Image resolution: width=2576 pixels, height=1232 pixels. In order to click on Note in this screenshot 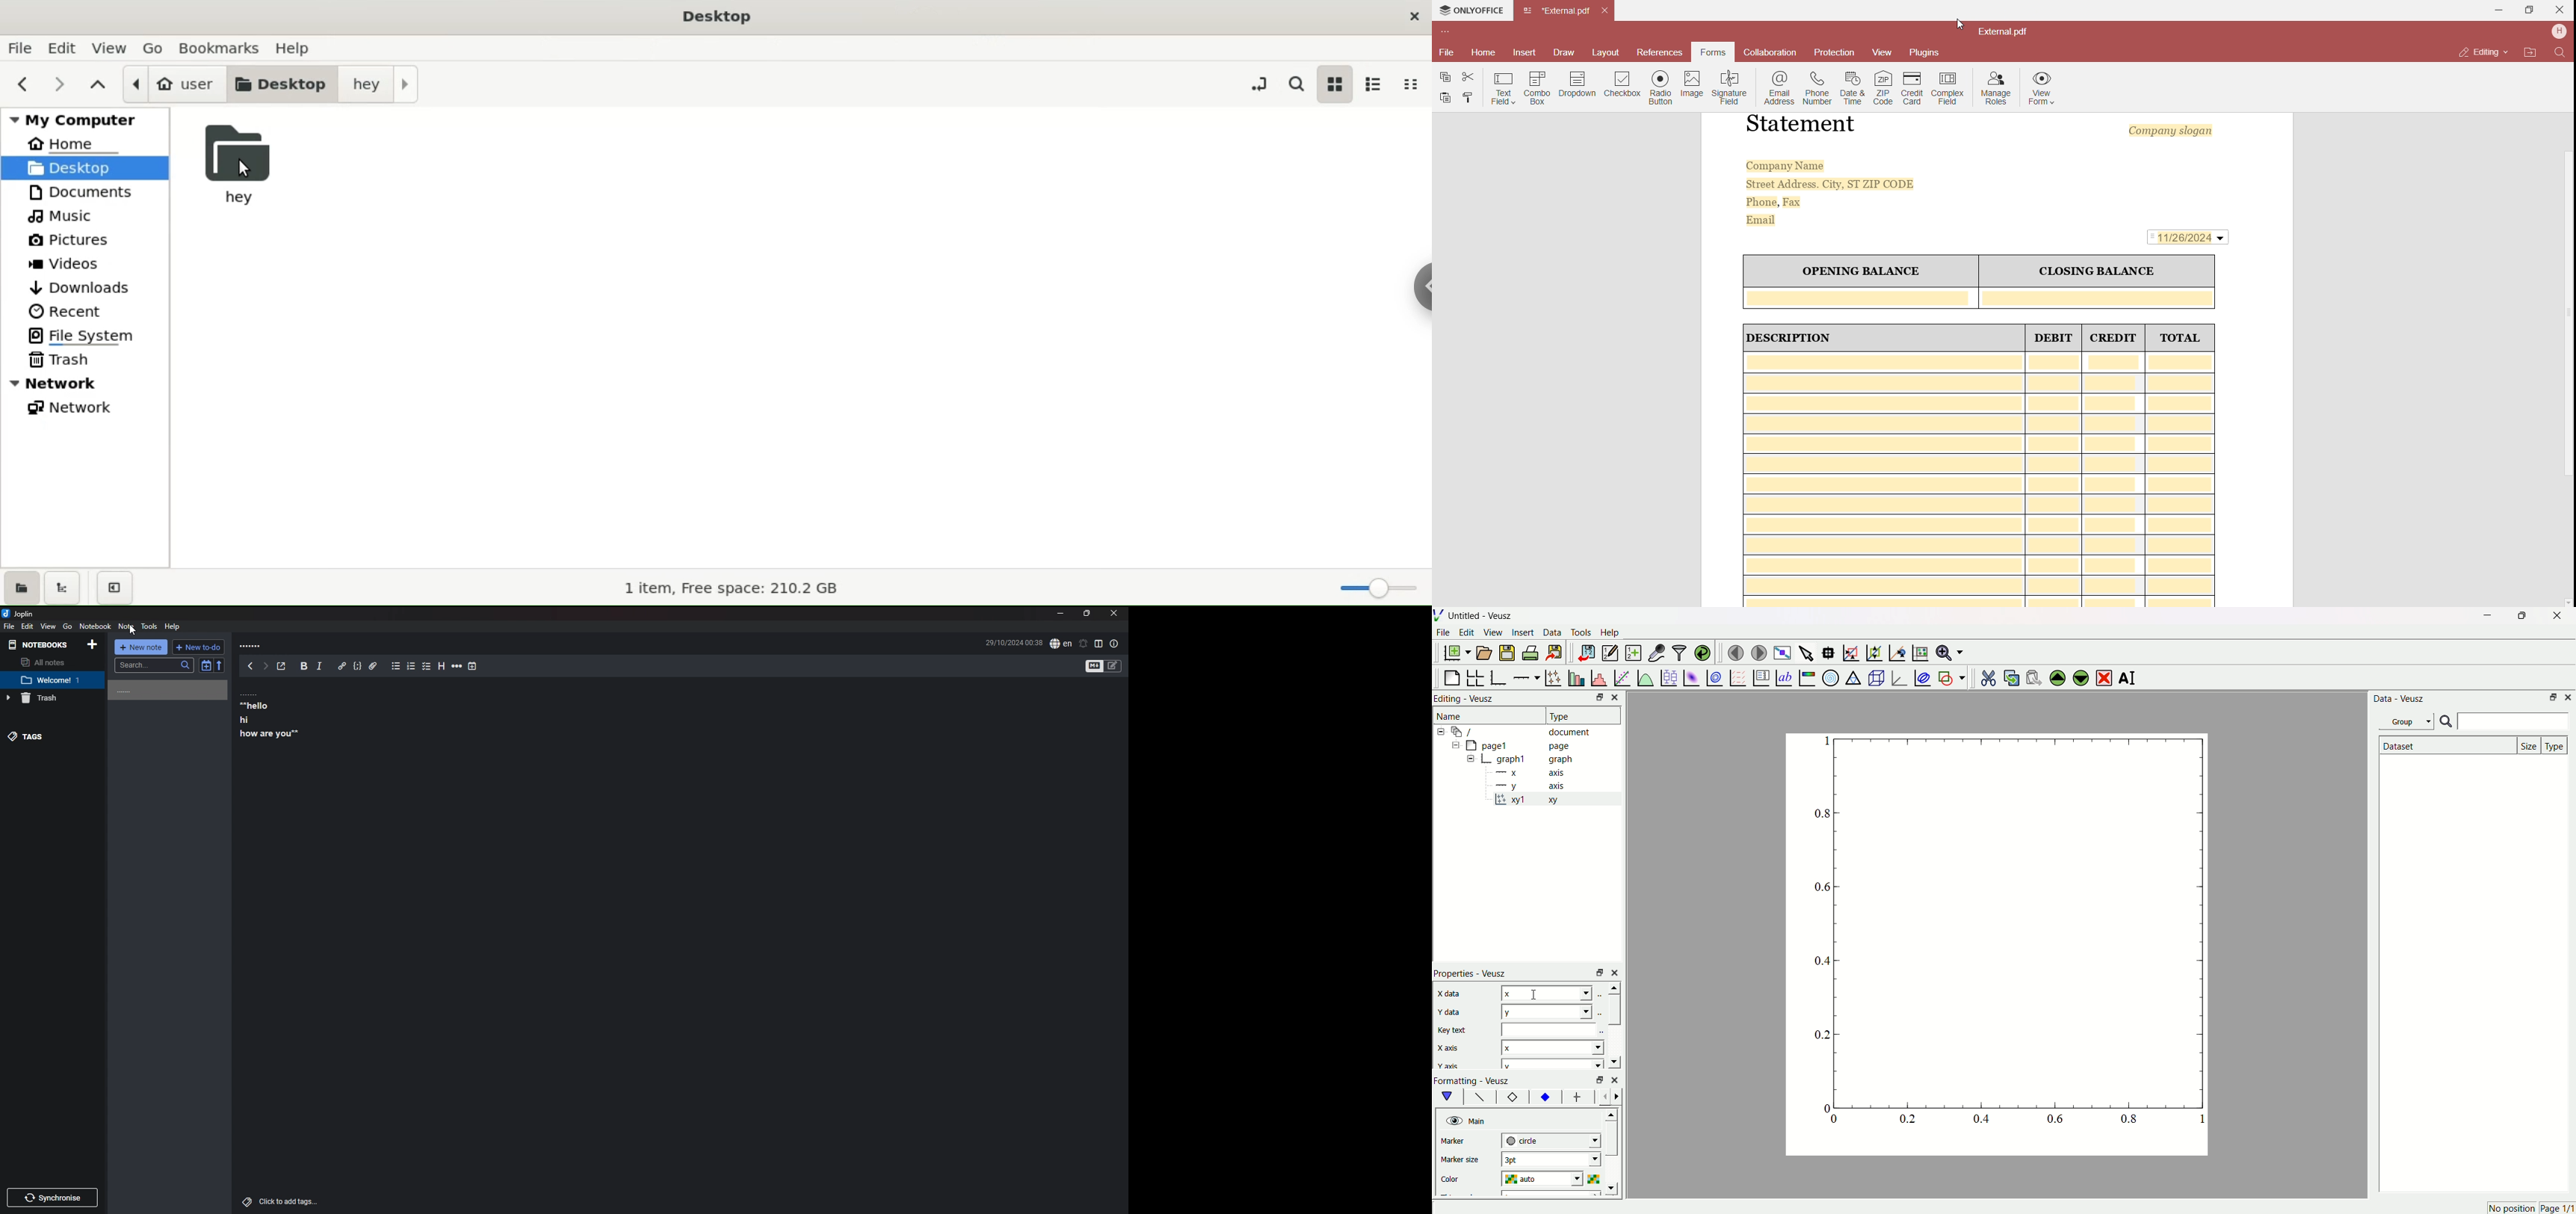, I will do `click(127, 626)`.